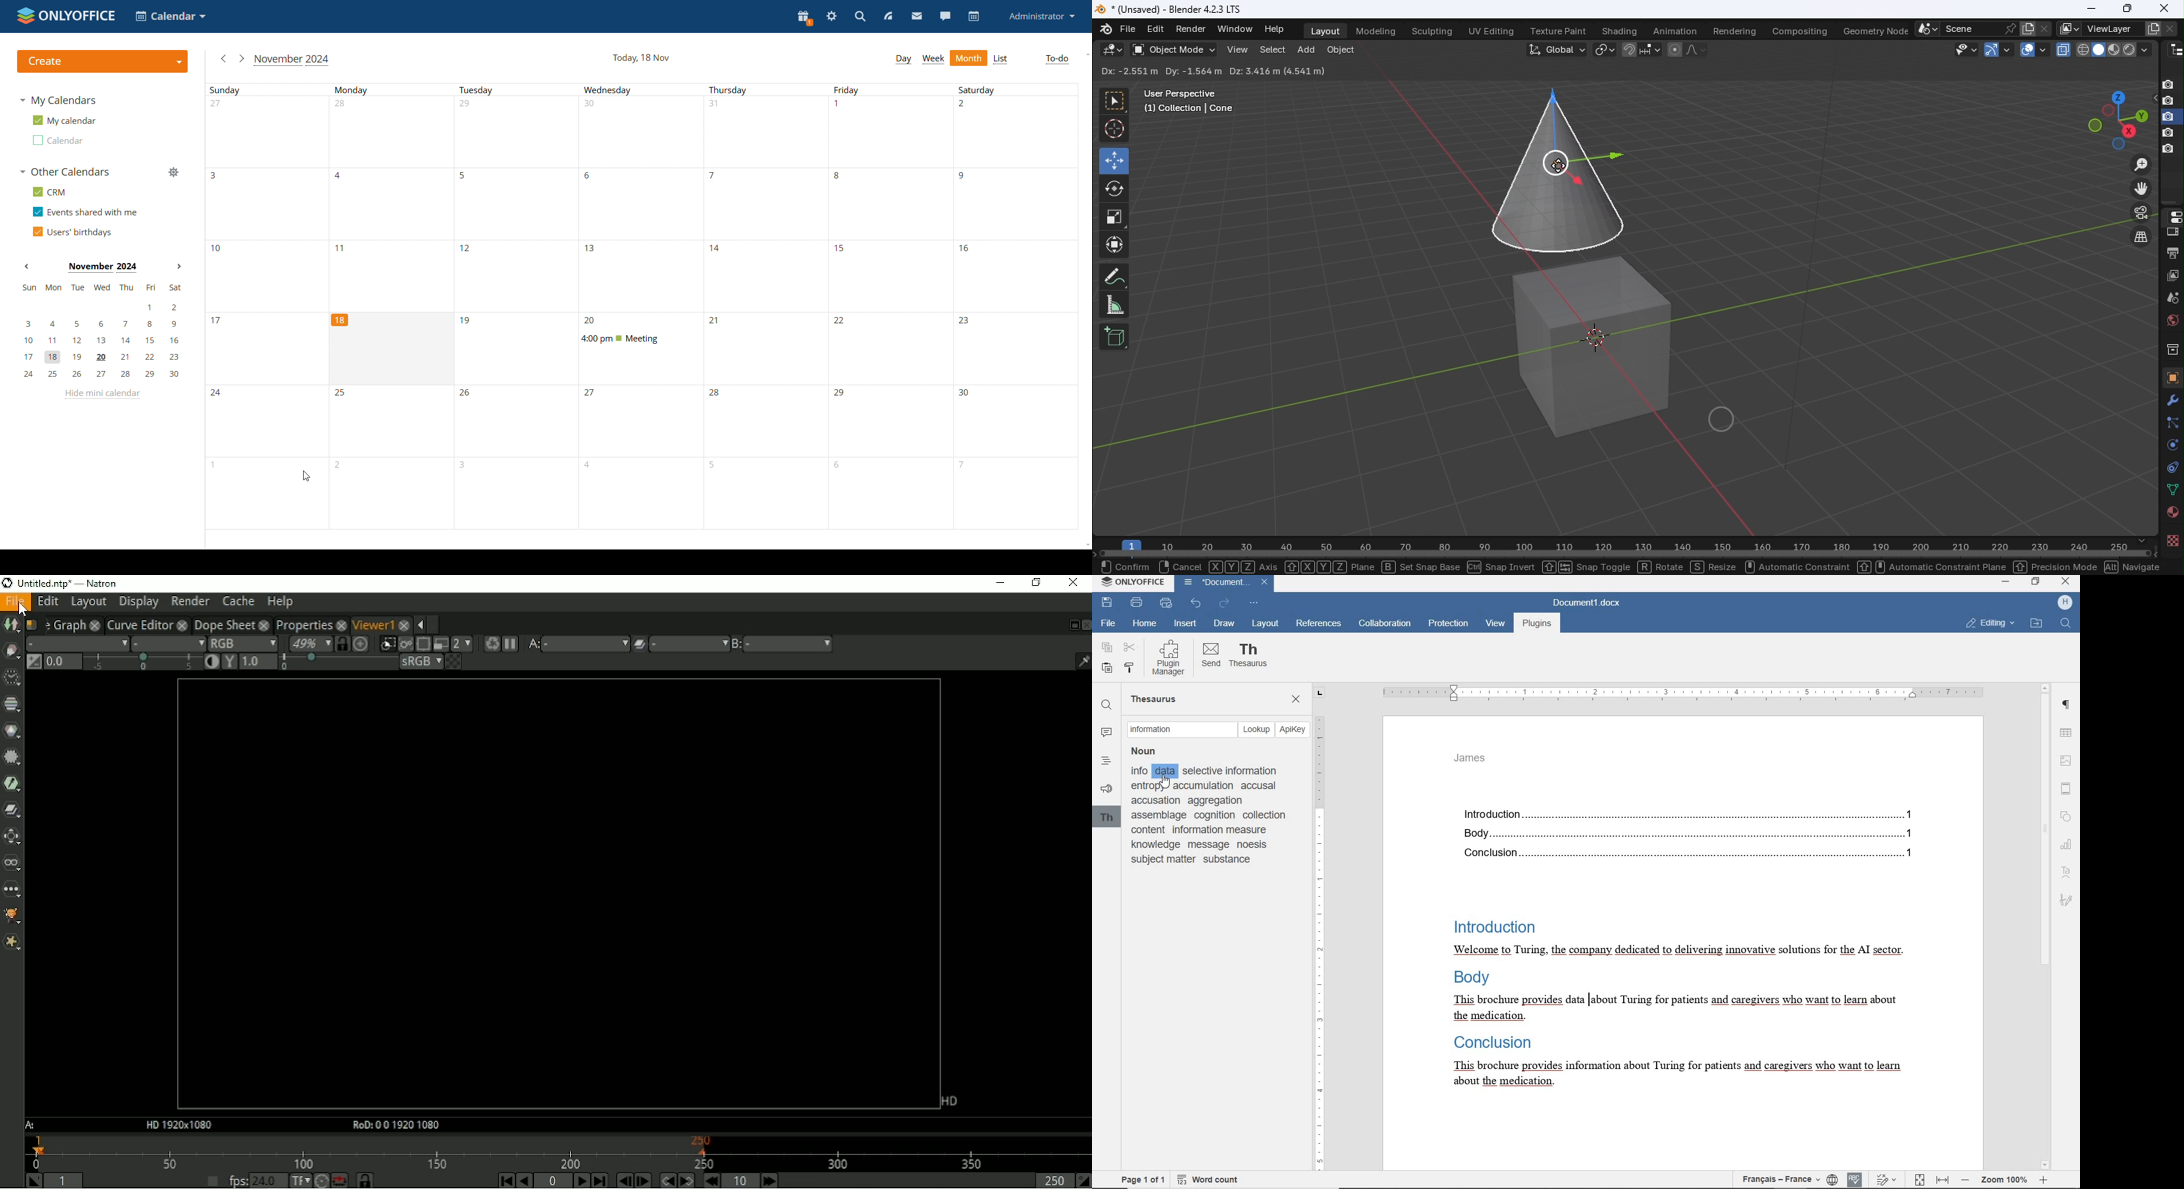  What do you see at coordinates (1967, 49) in the screenshot?
I see `Selectability and visibility` at bounding box center [1967, 49].